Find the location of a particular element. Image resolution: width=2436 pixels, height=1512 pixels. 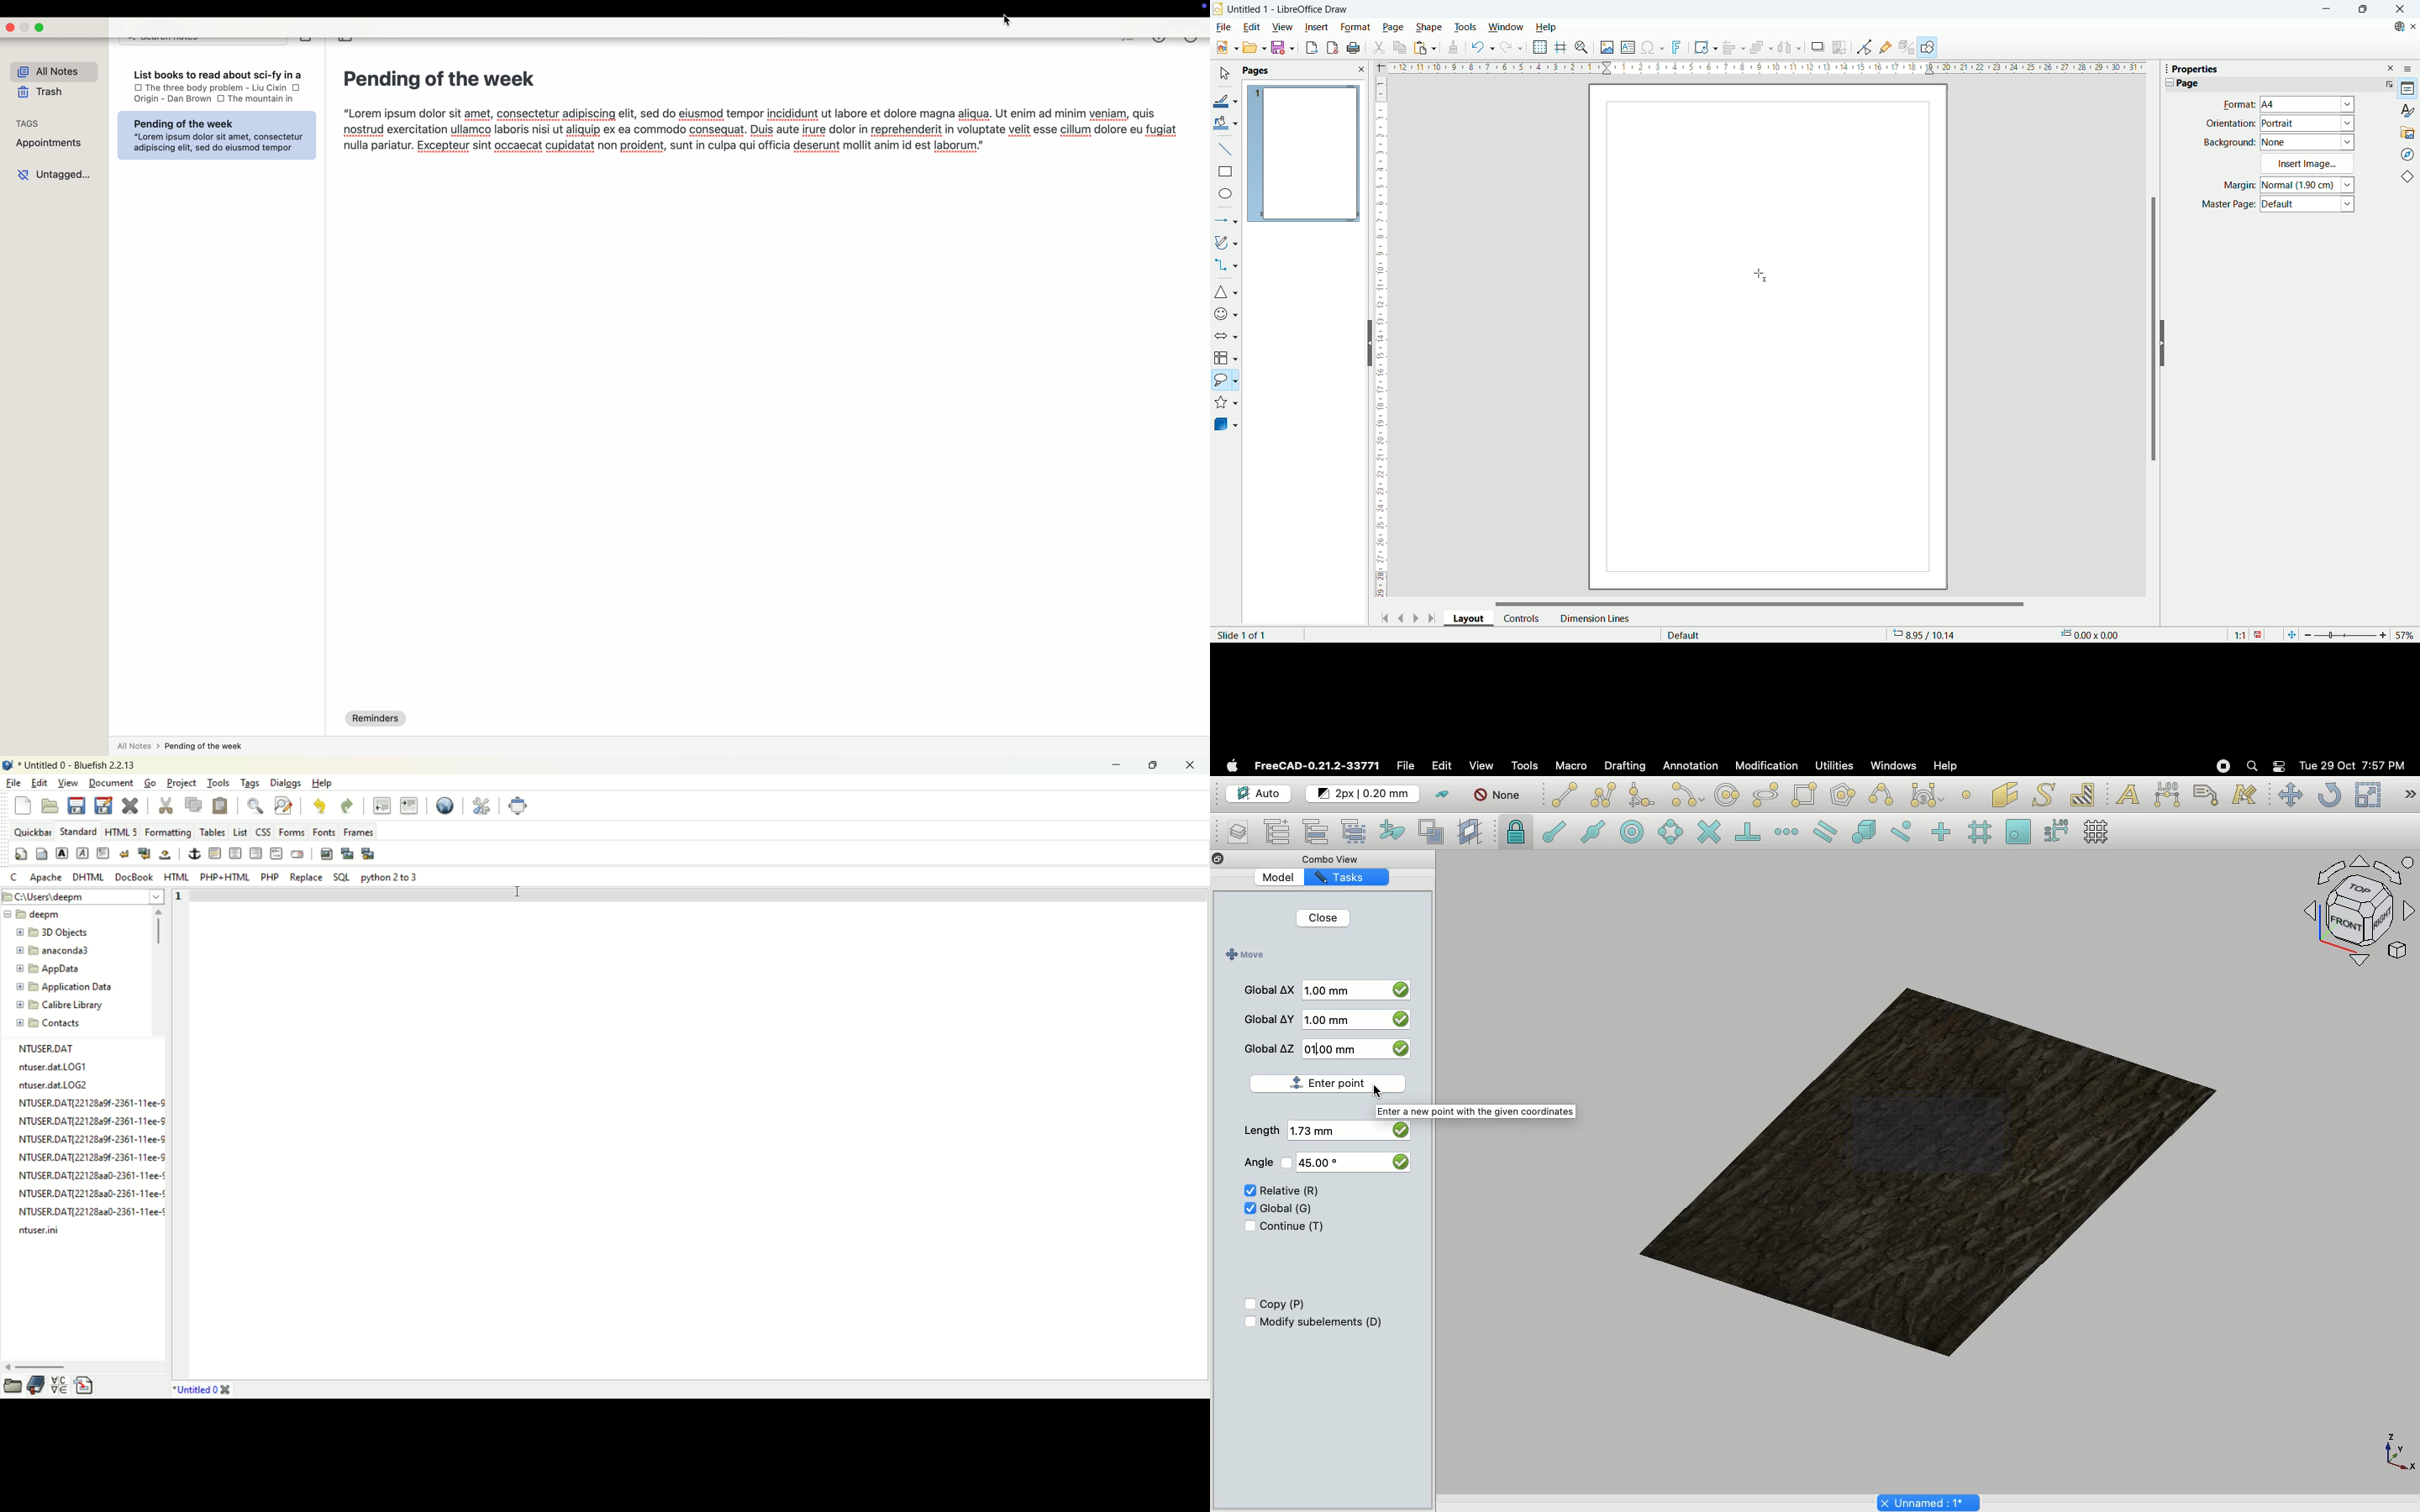

Selecting enter point is located at coordinates (1330, 1084).